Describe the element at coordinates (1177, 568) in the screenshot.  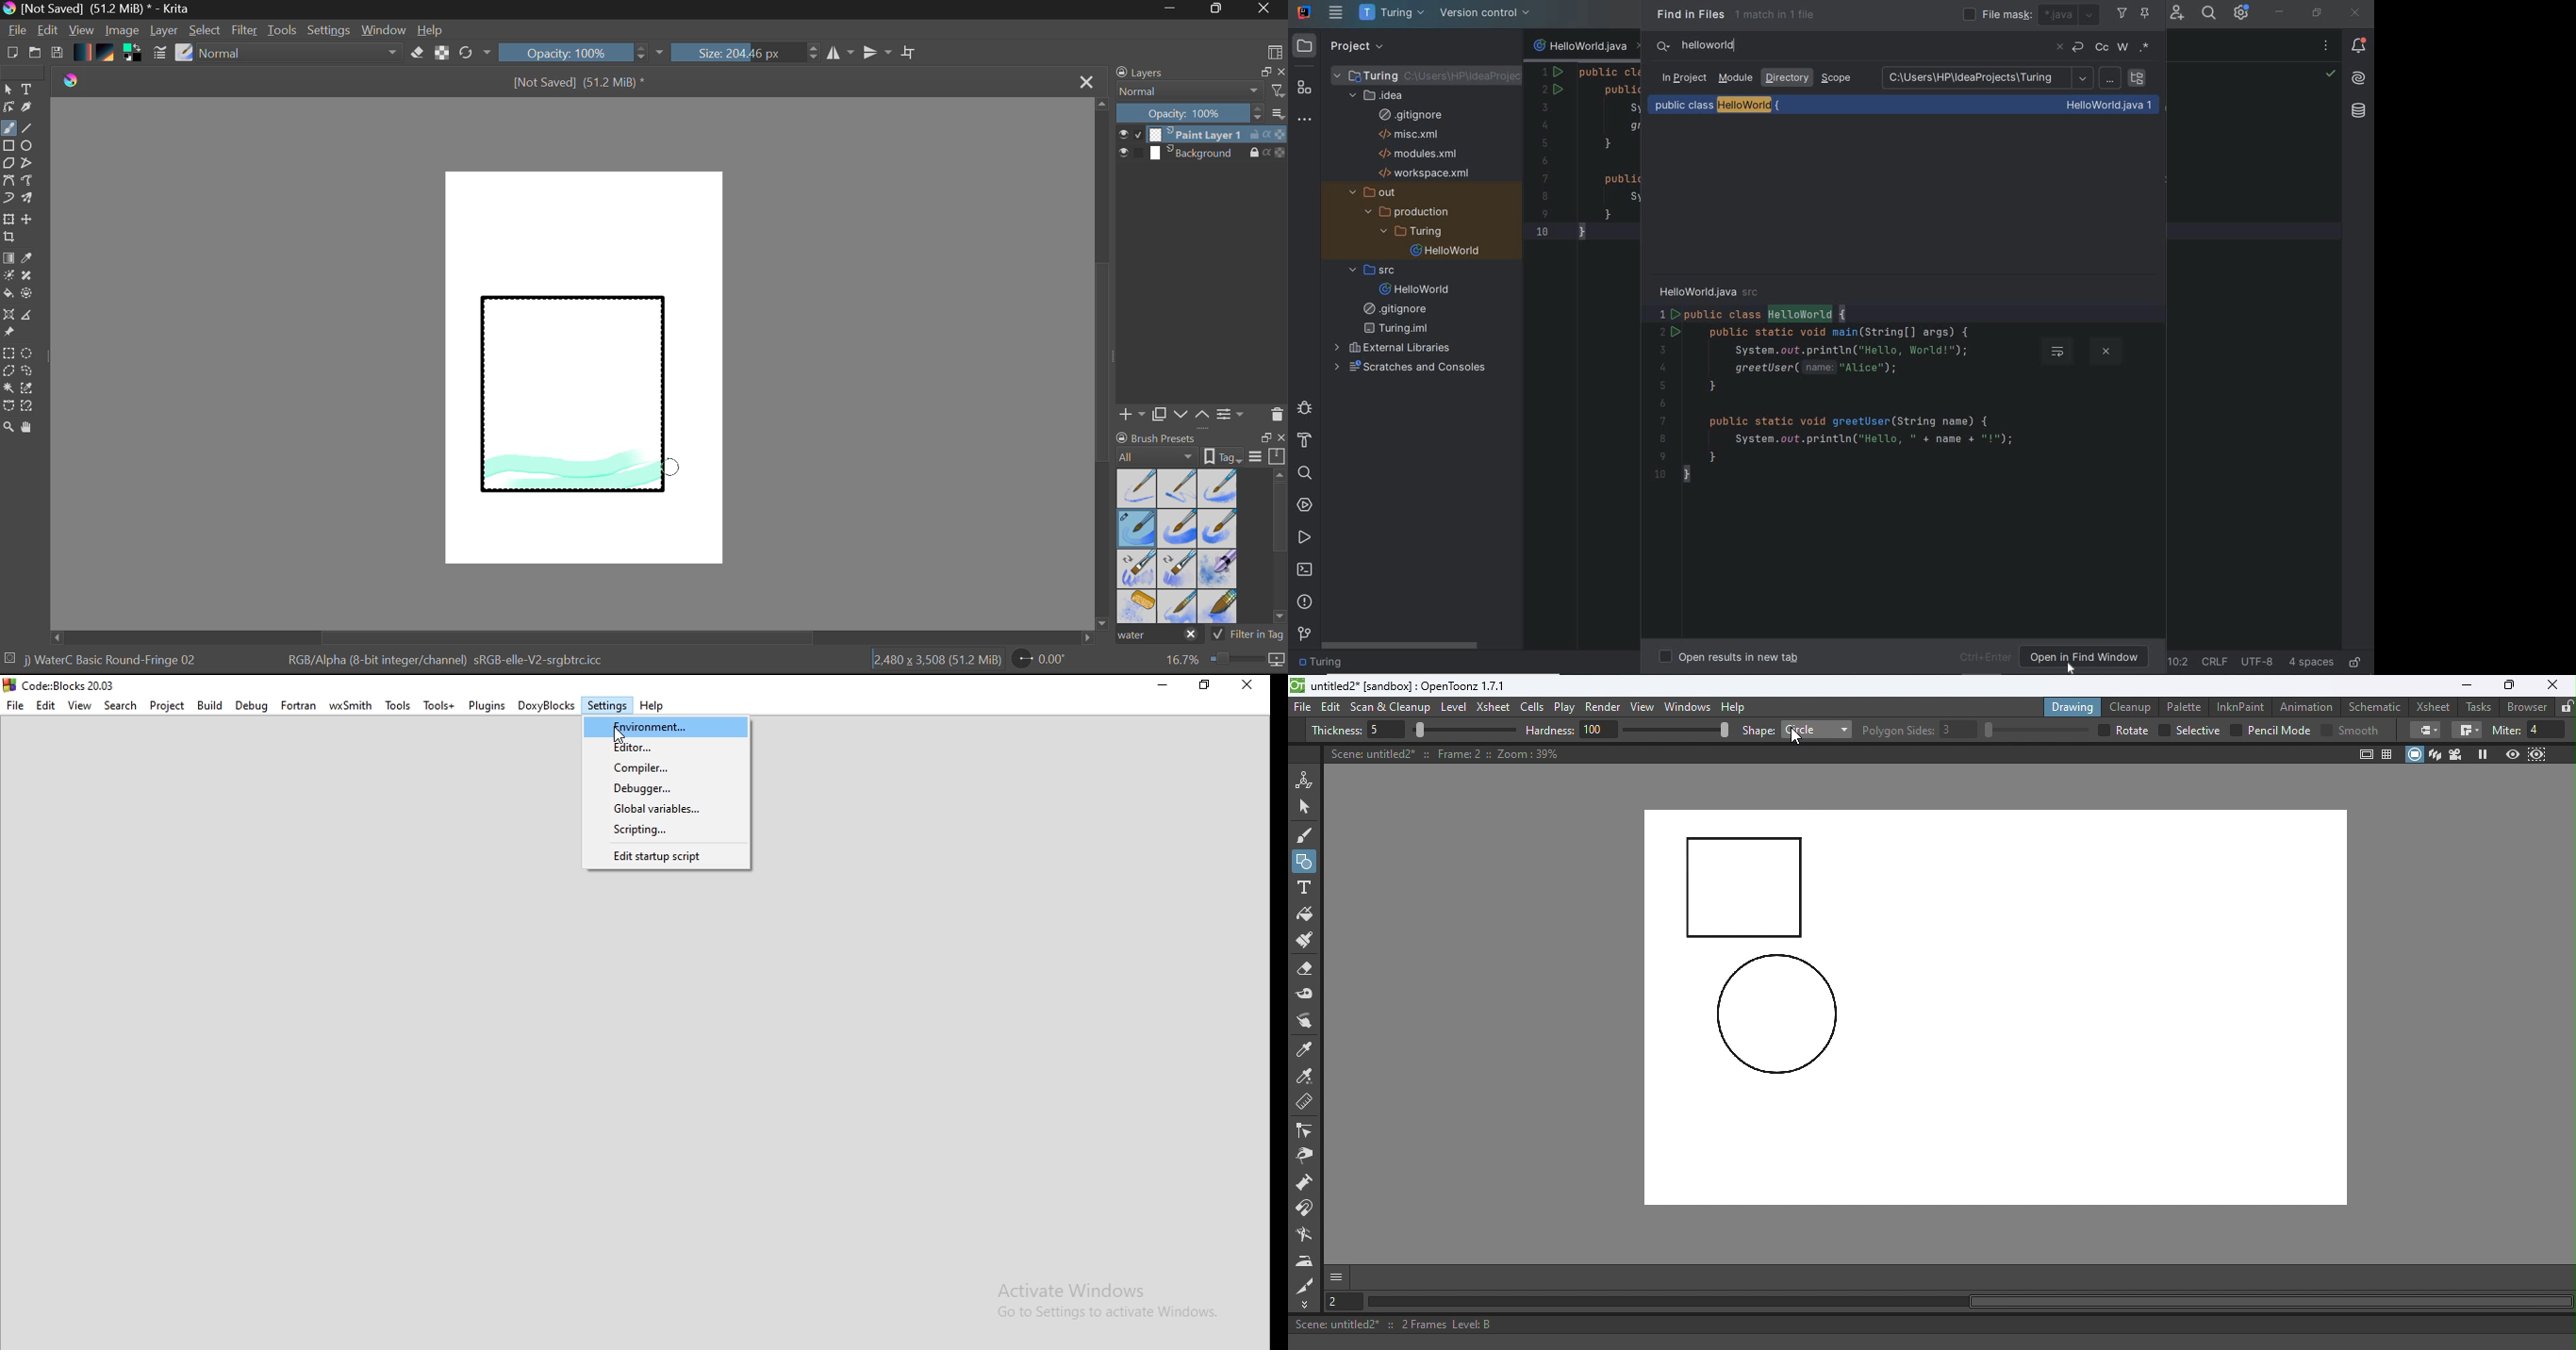
I see `Water C - Decay Tilt` at that location.